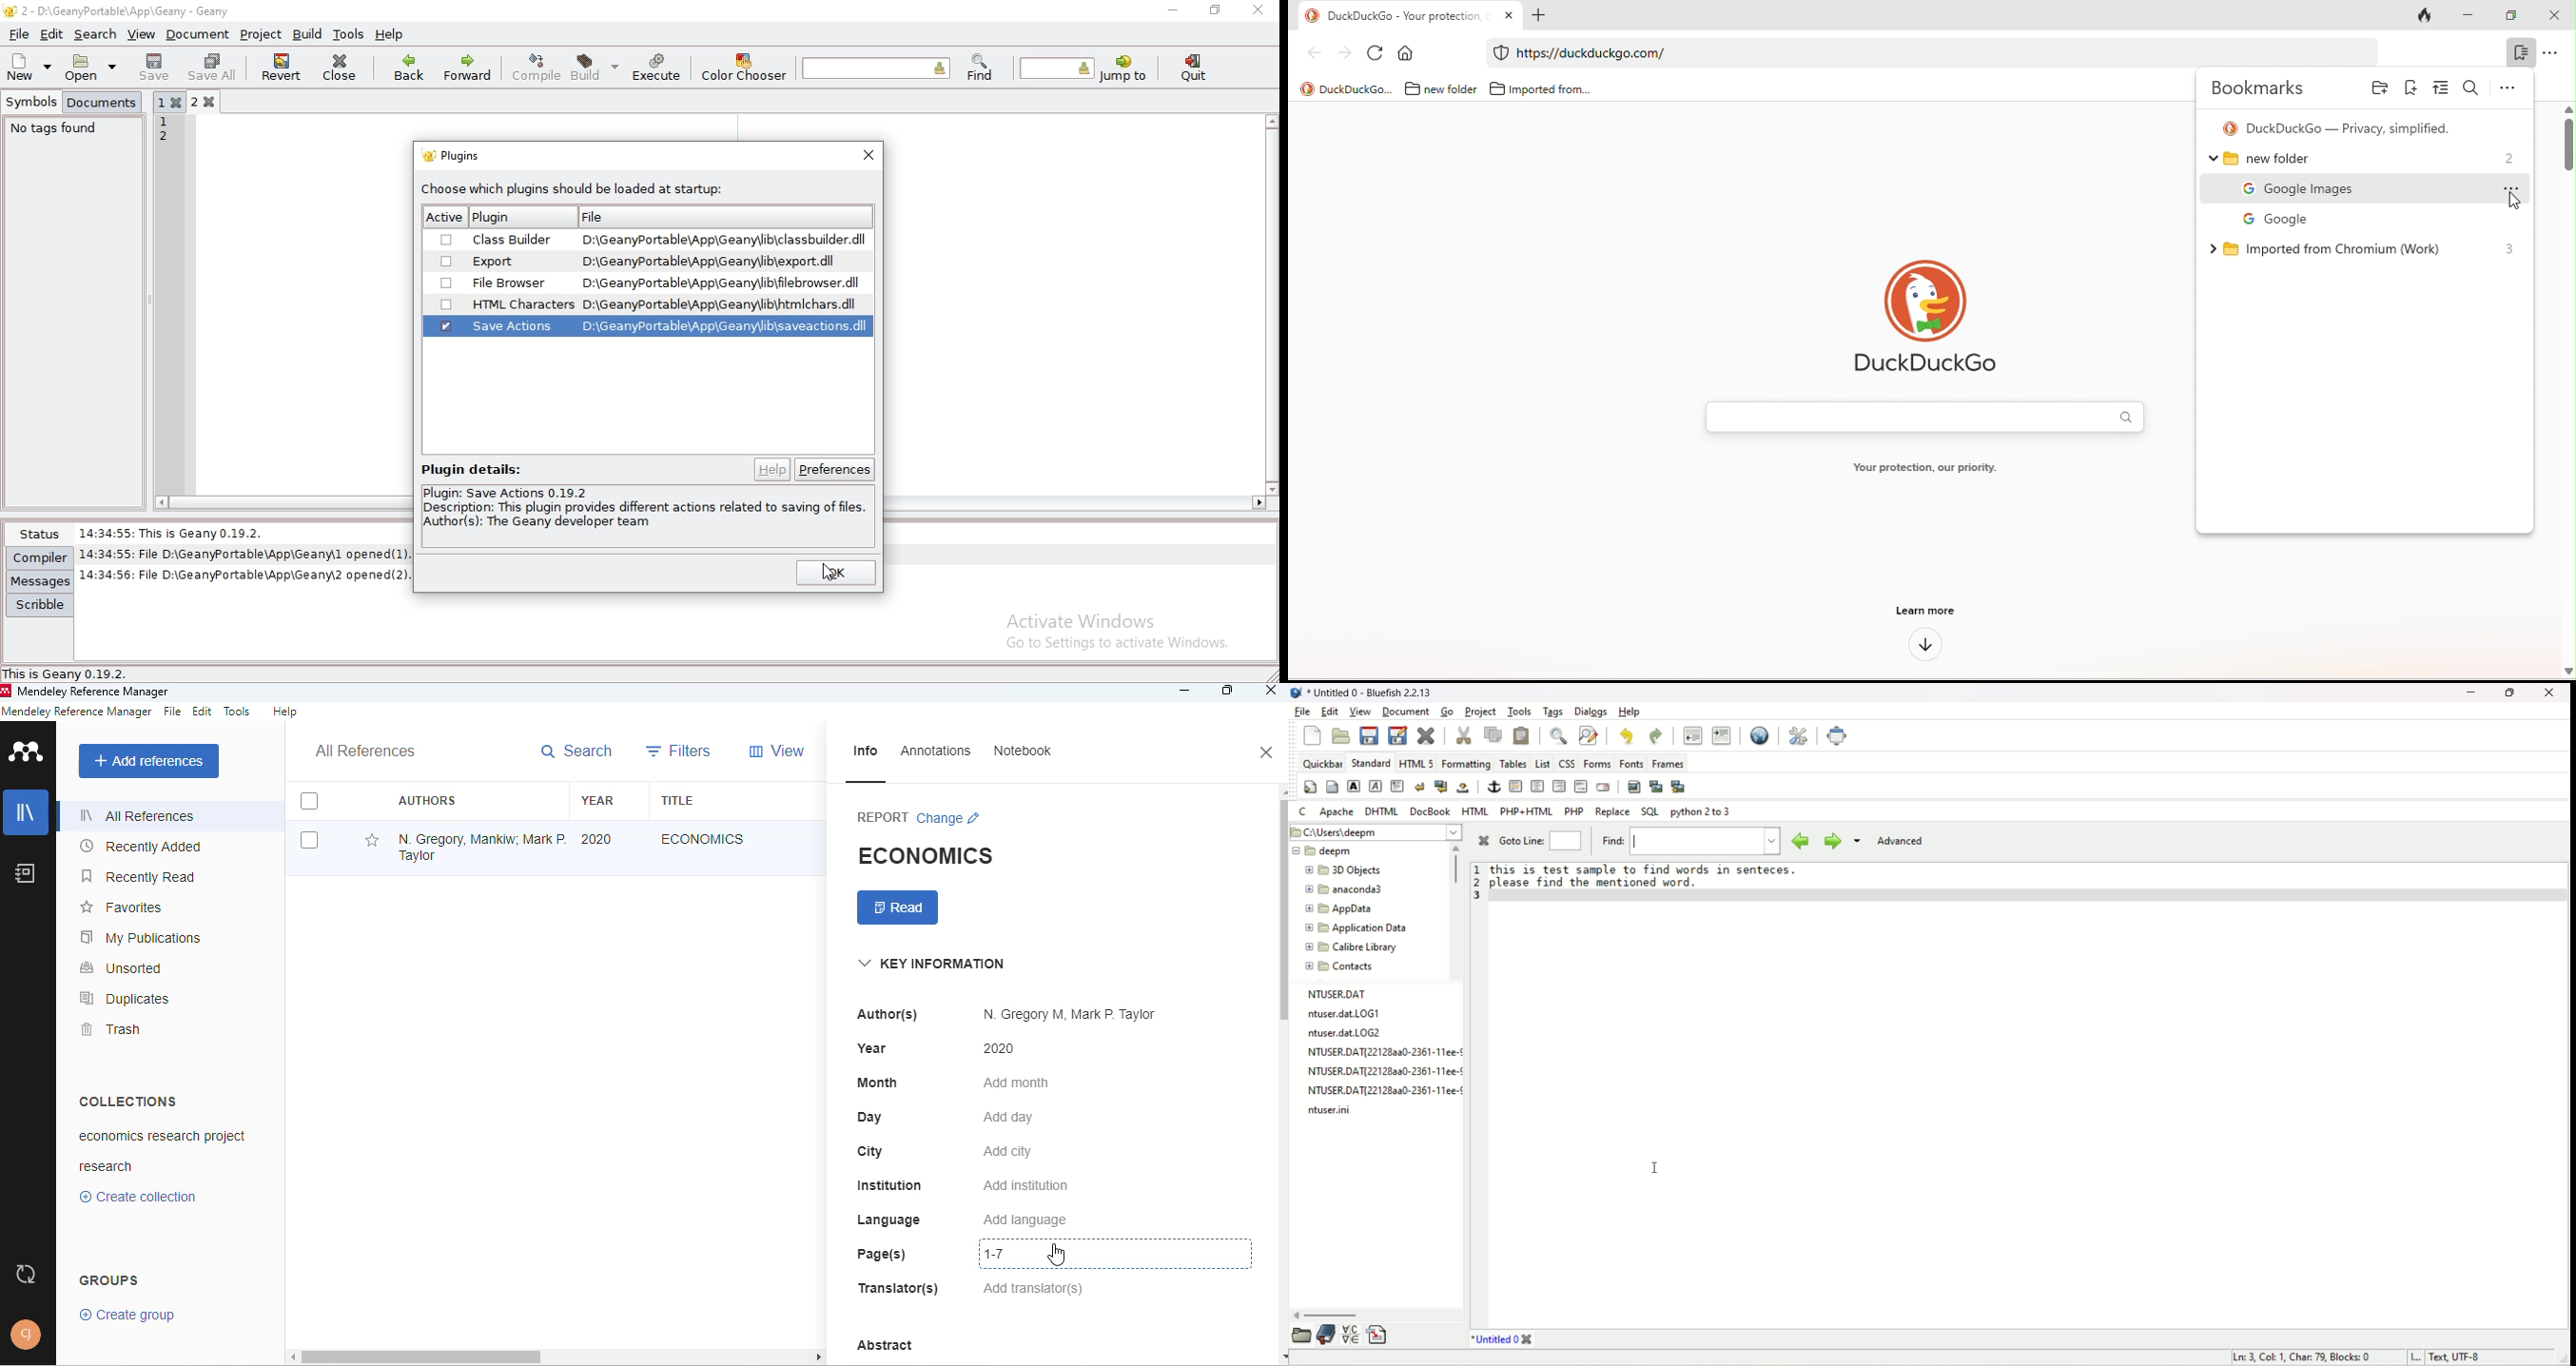  Describe the element at coordinates (27, 1335) in the screenshot. I see `profile` at that location.